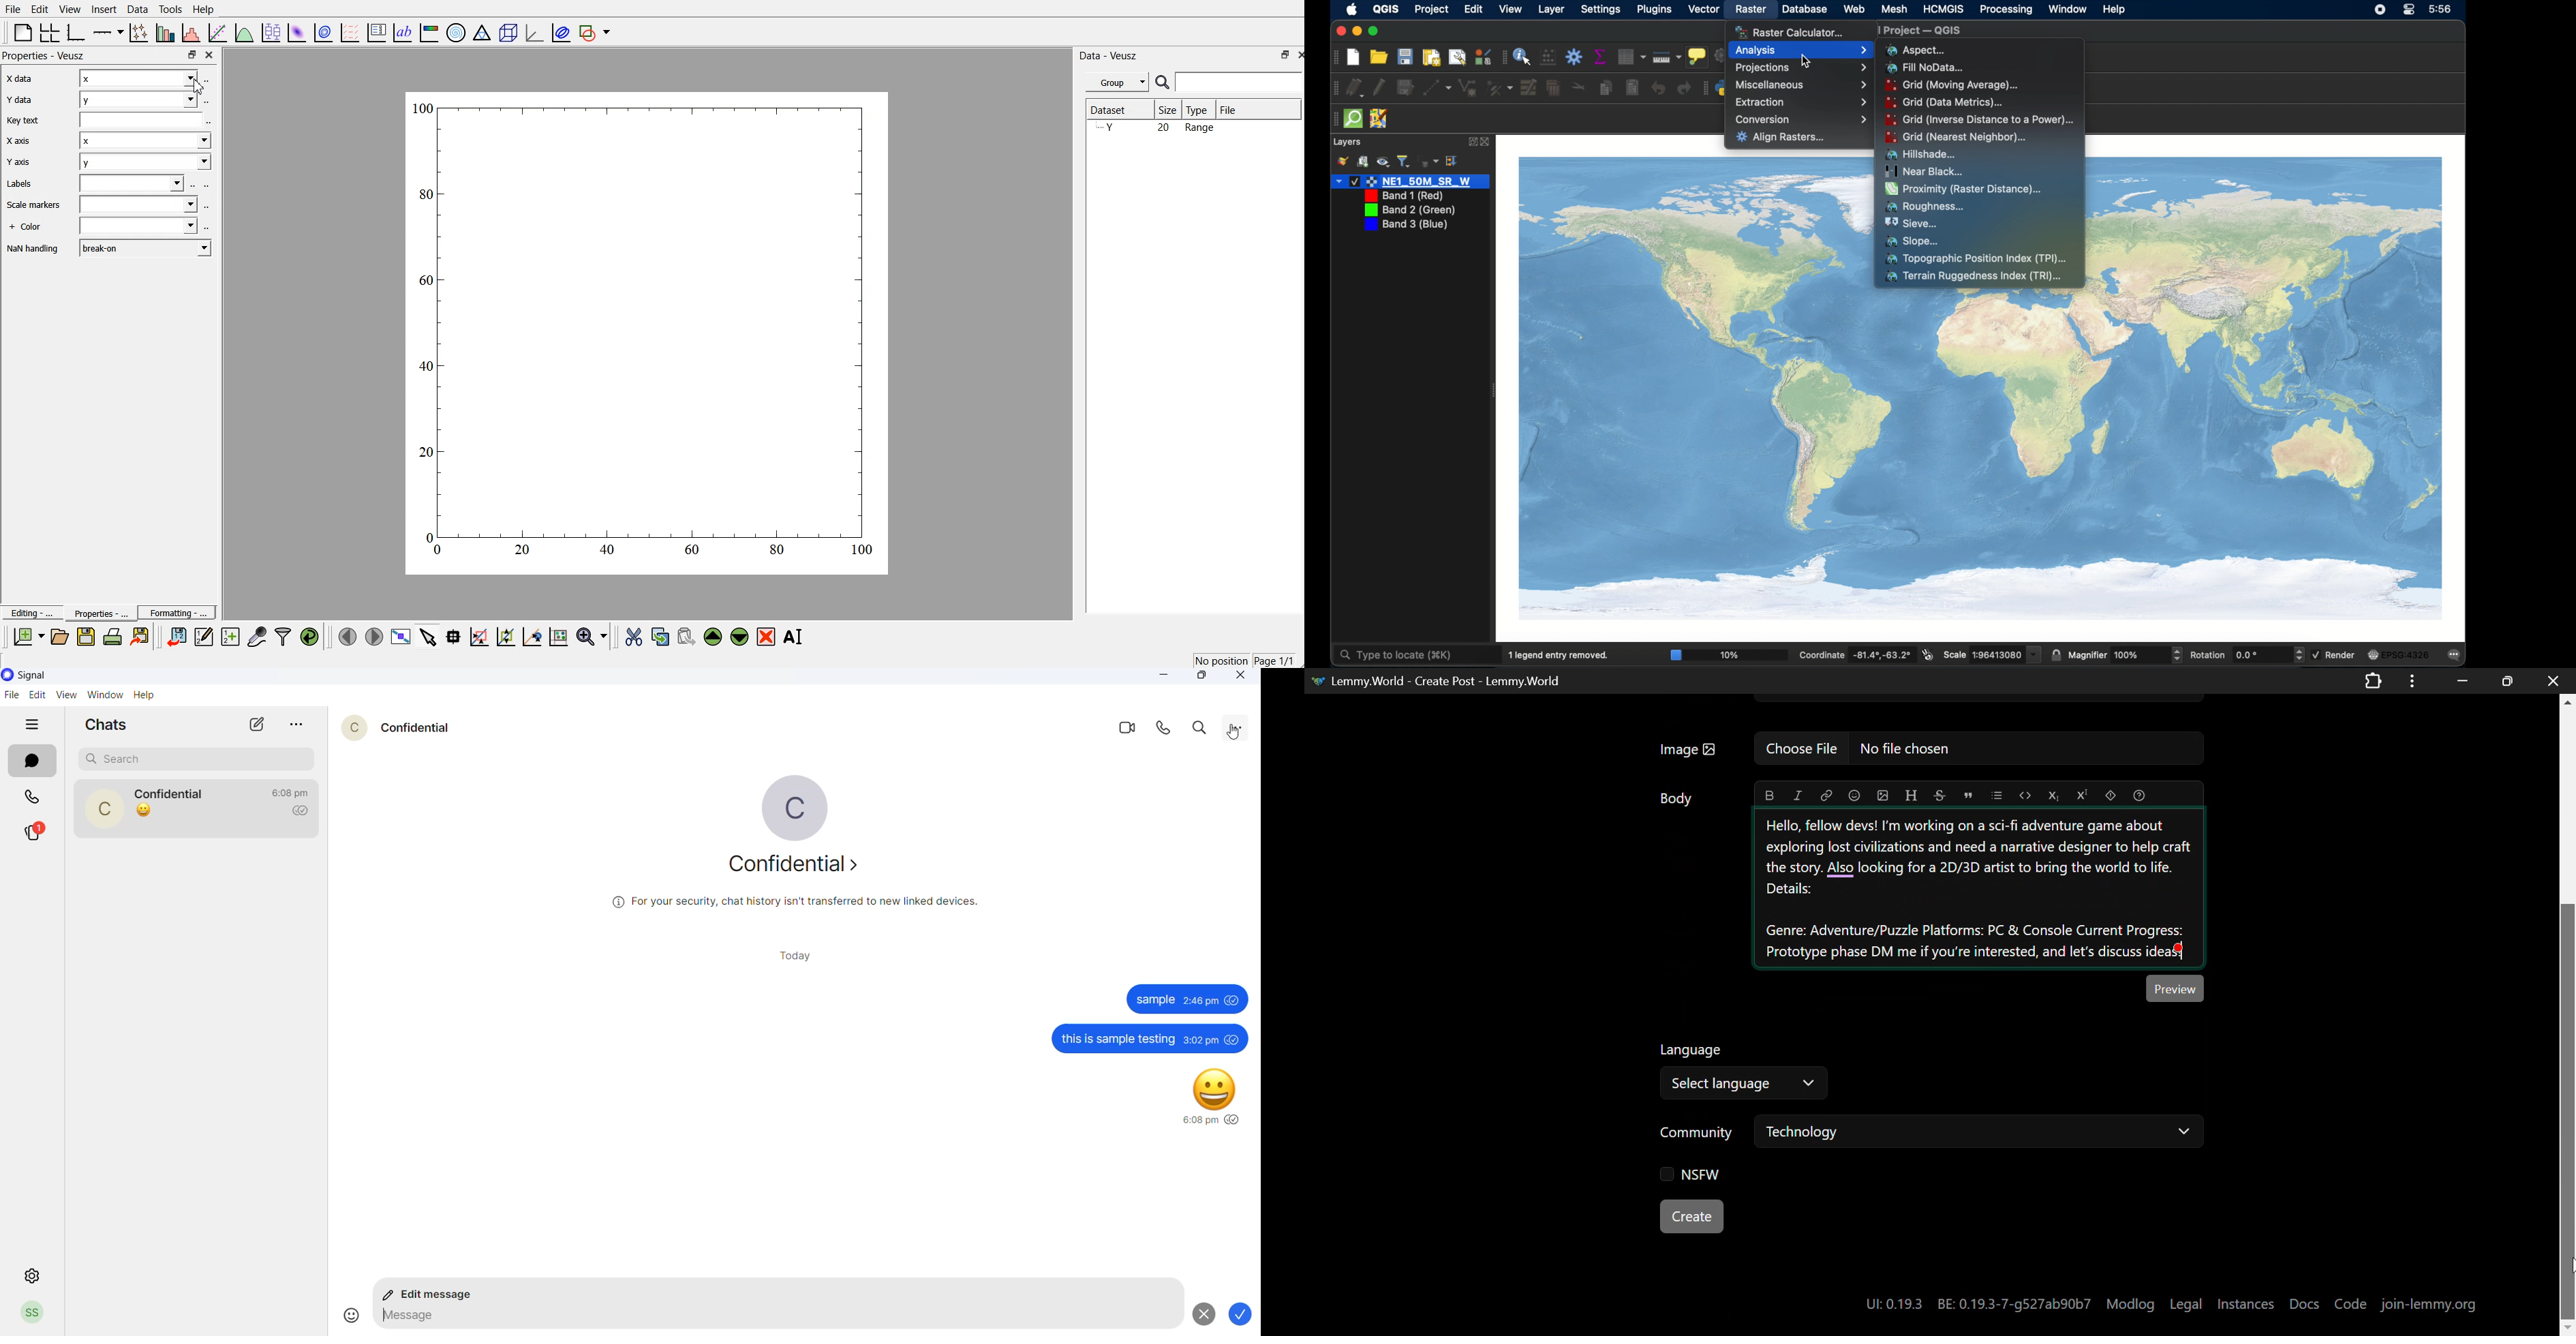  Describe the element at coordinates (1410, 182) in the screenshot. I see `layer1` at that location.